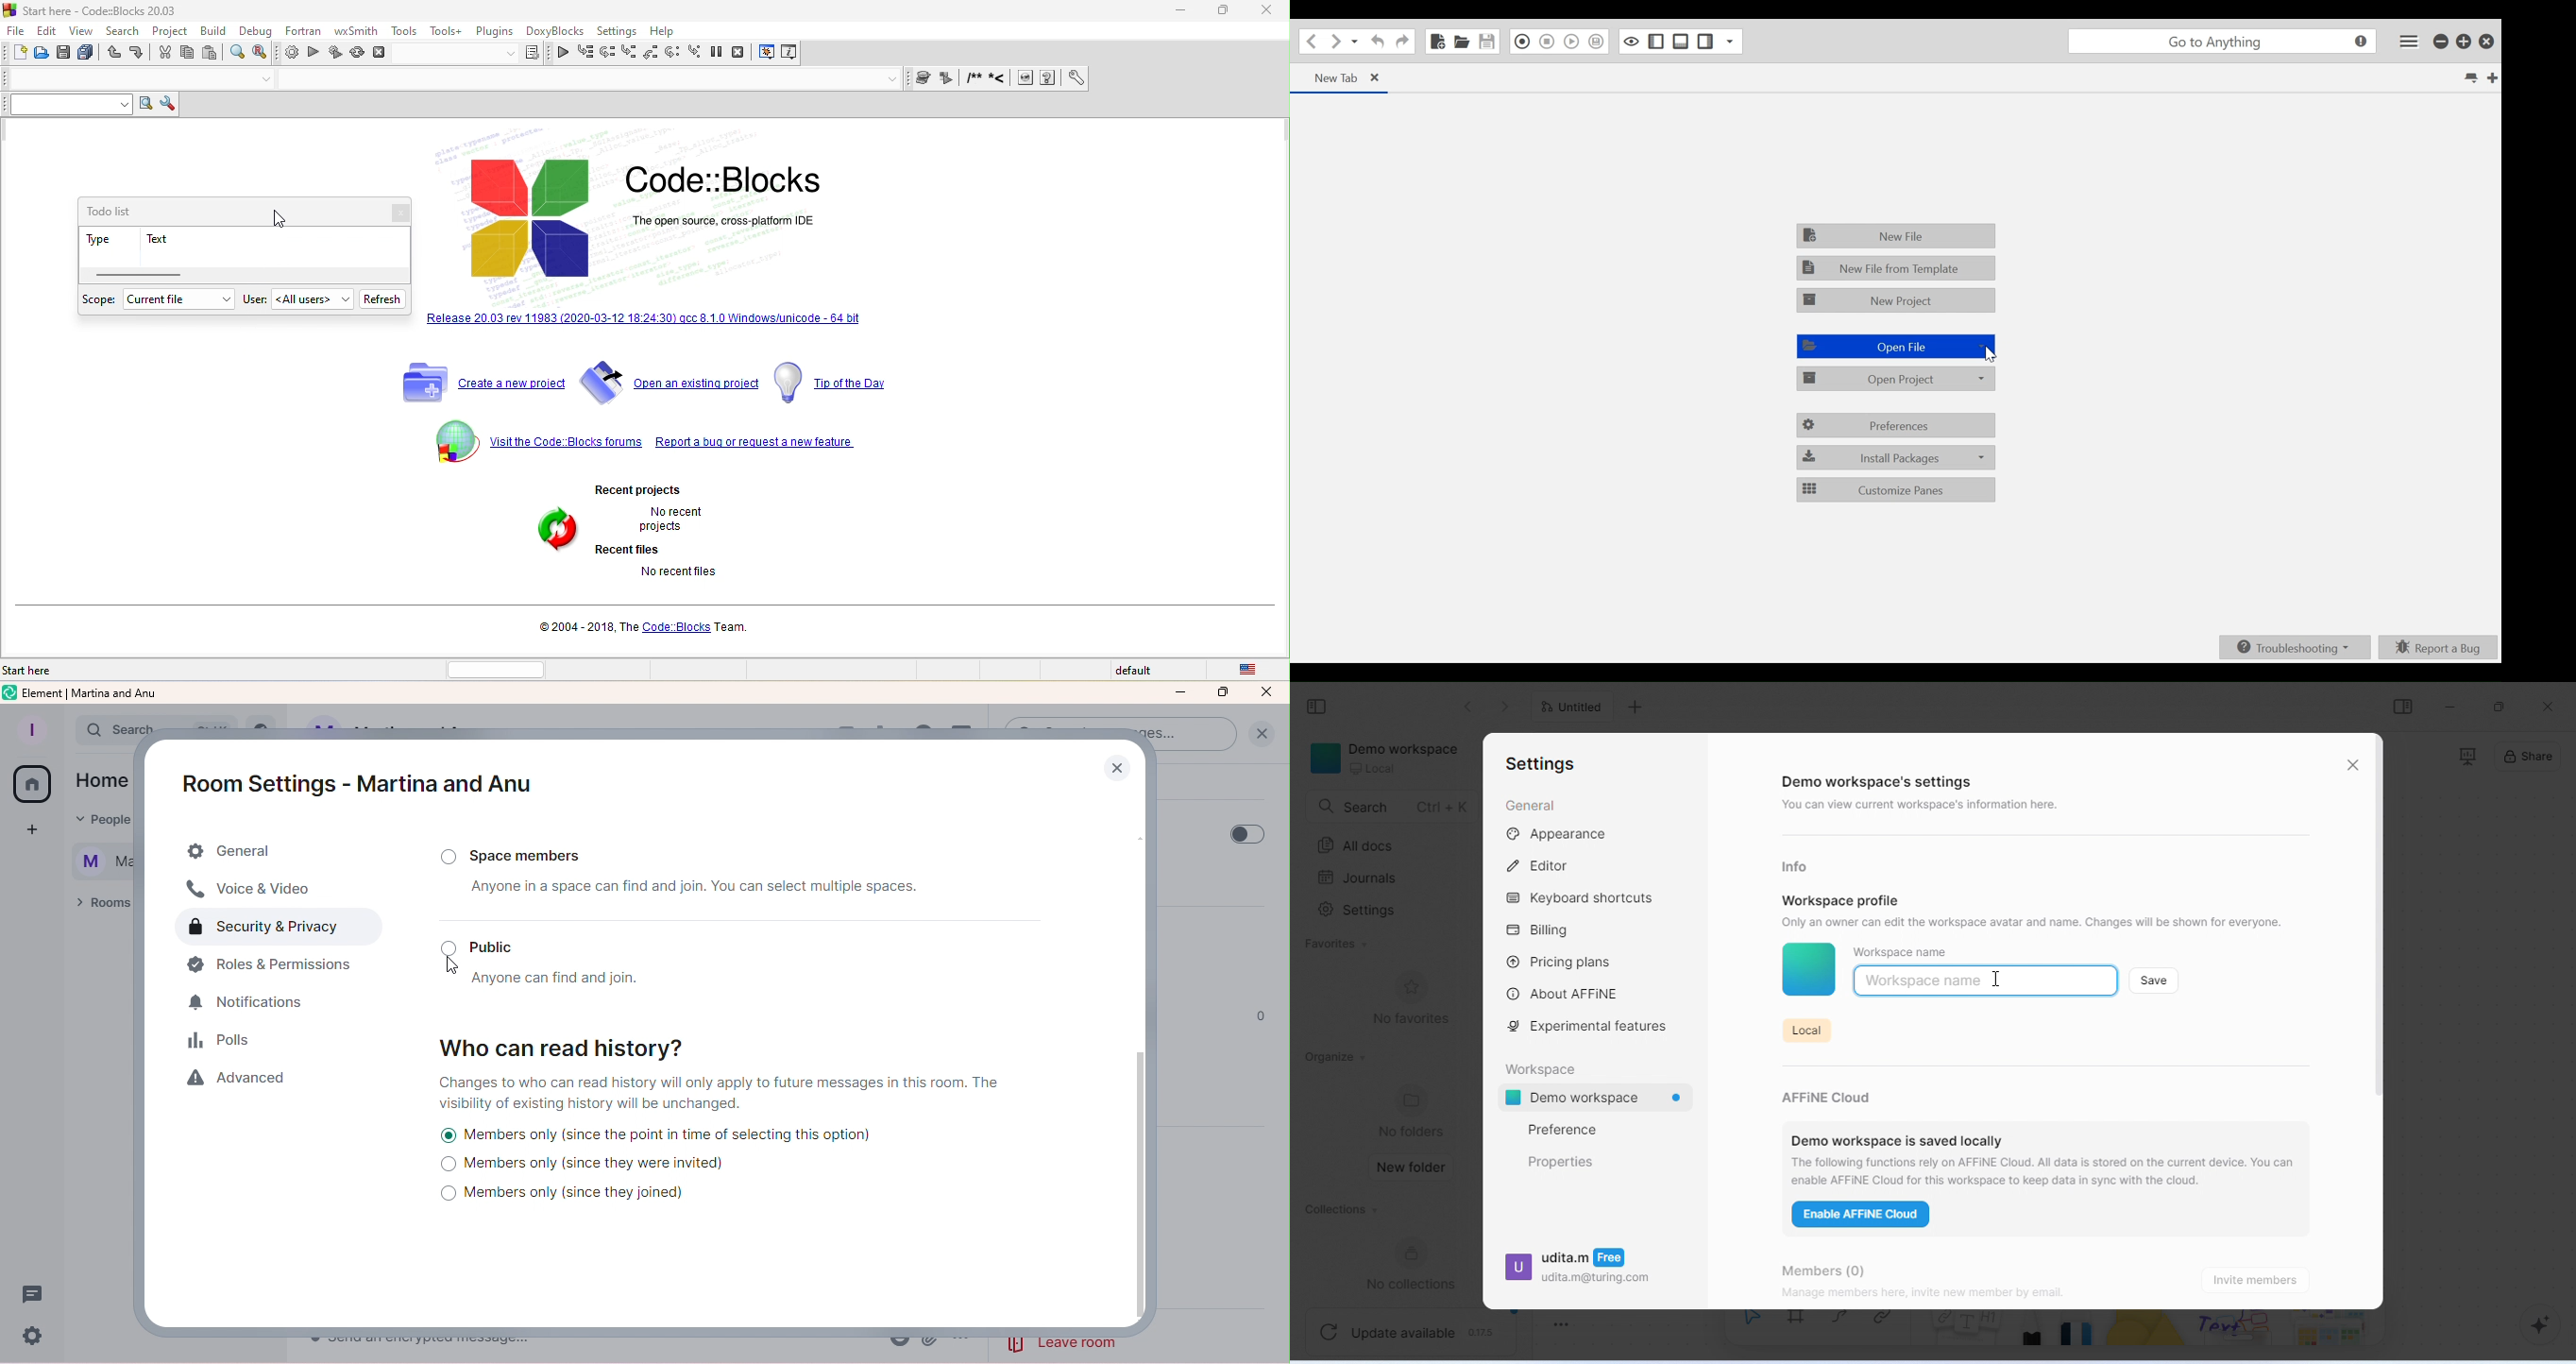 The height and width of the screenshot is (1372, 2576). Describe the element at coordinates (1419, 1264) in the screenshot. I see `new collections` at that location.